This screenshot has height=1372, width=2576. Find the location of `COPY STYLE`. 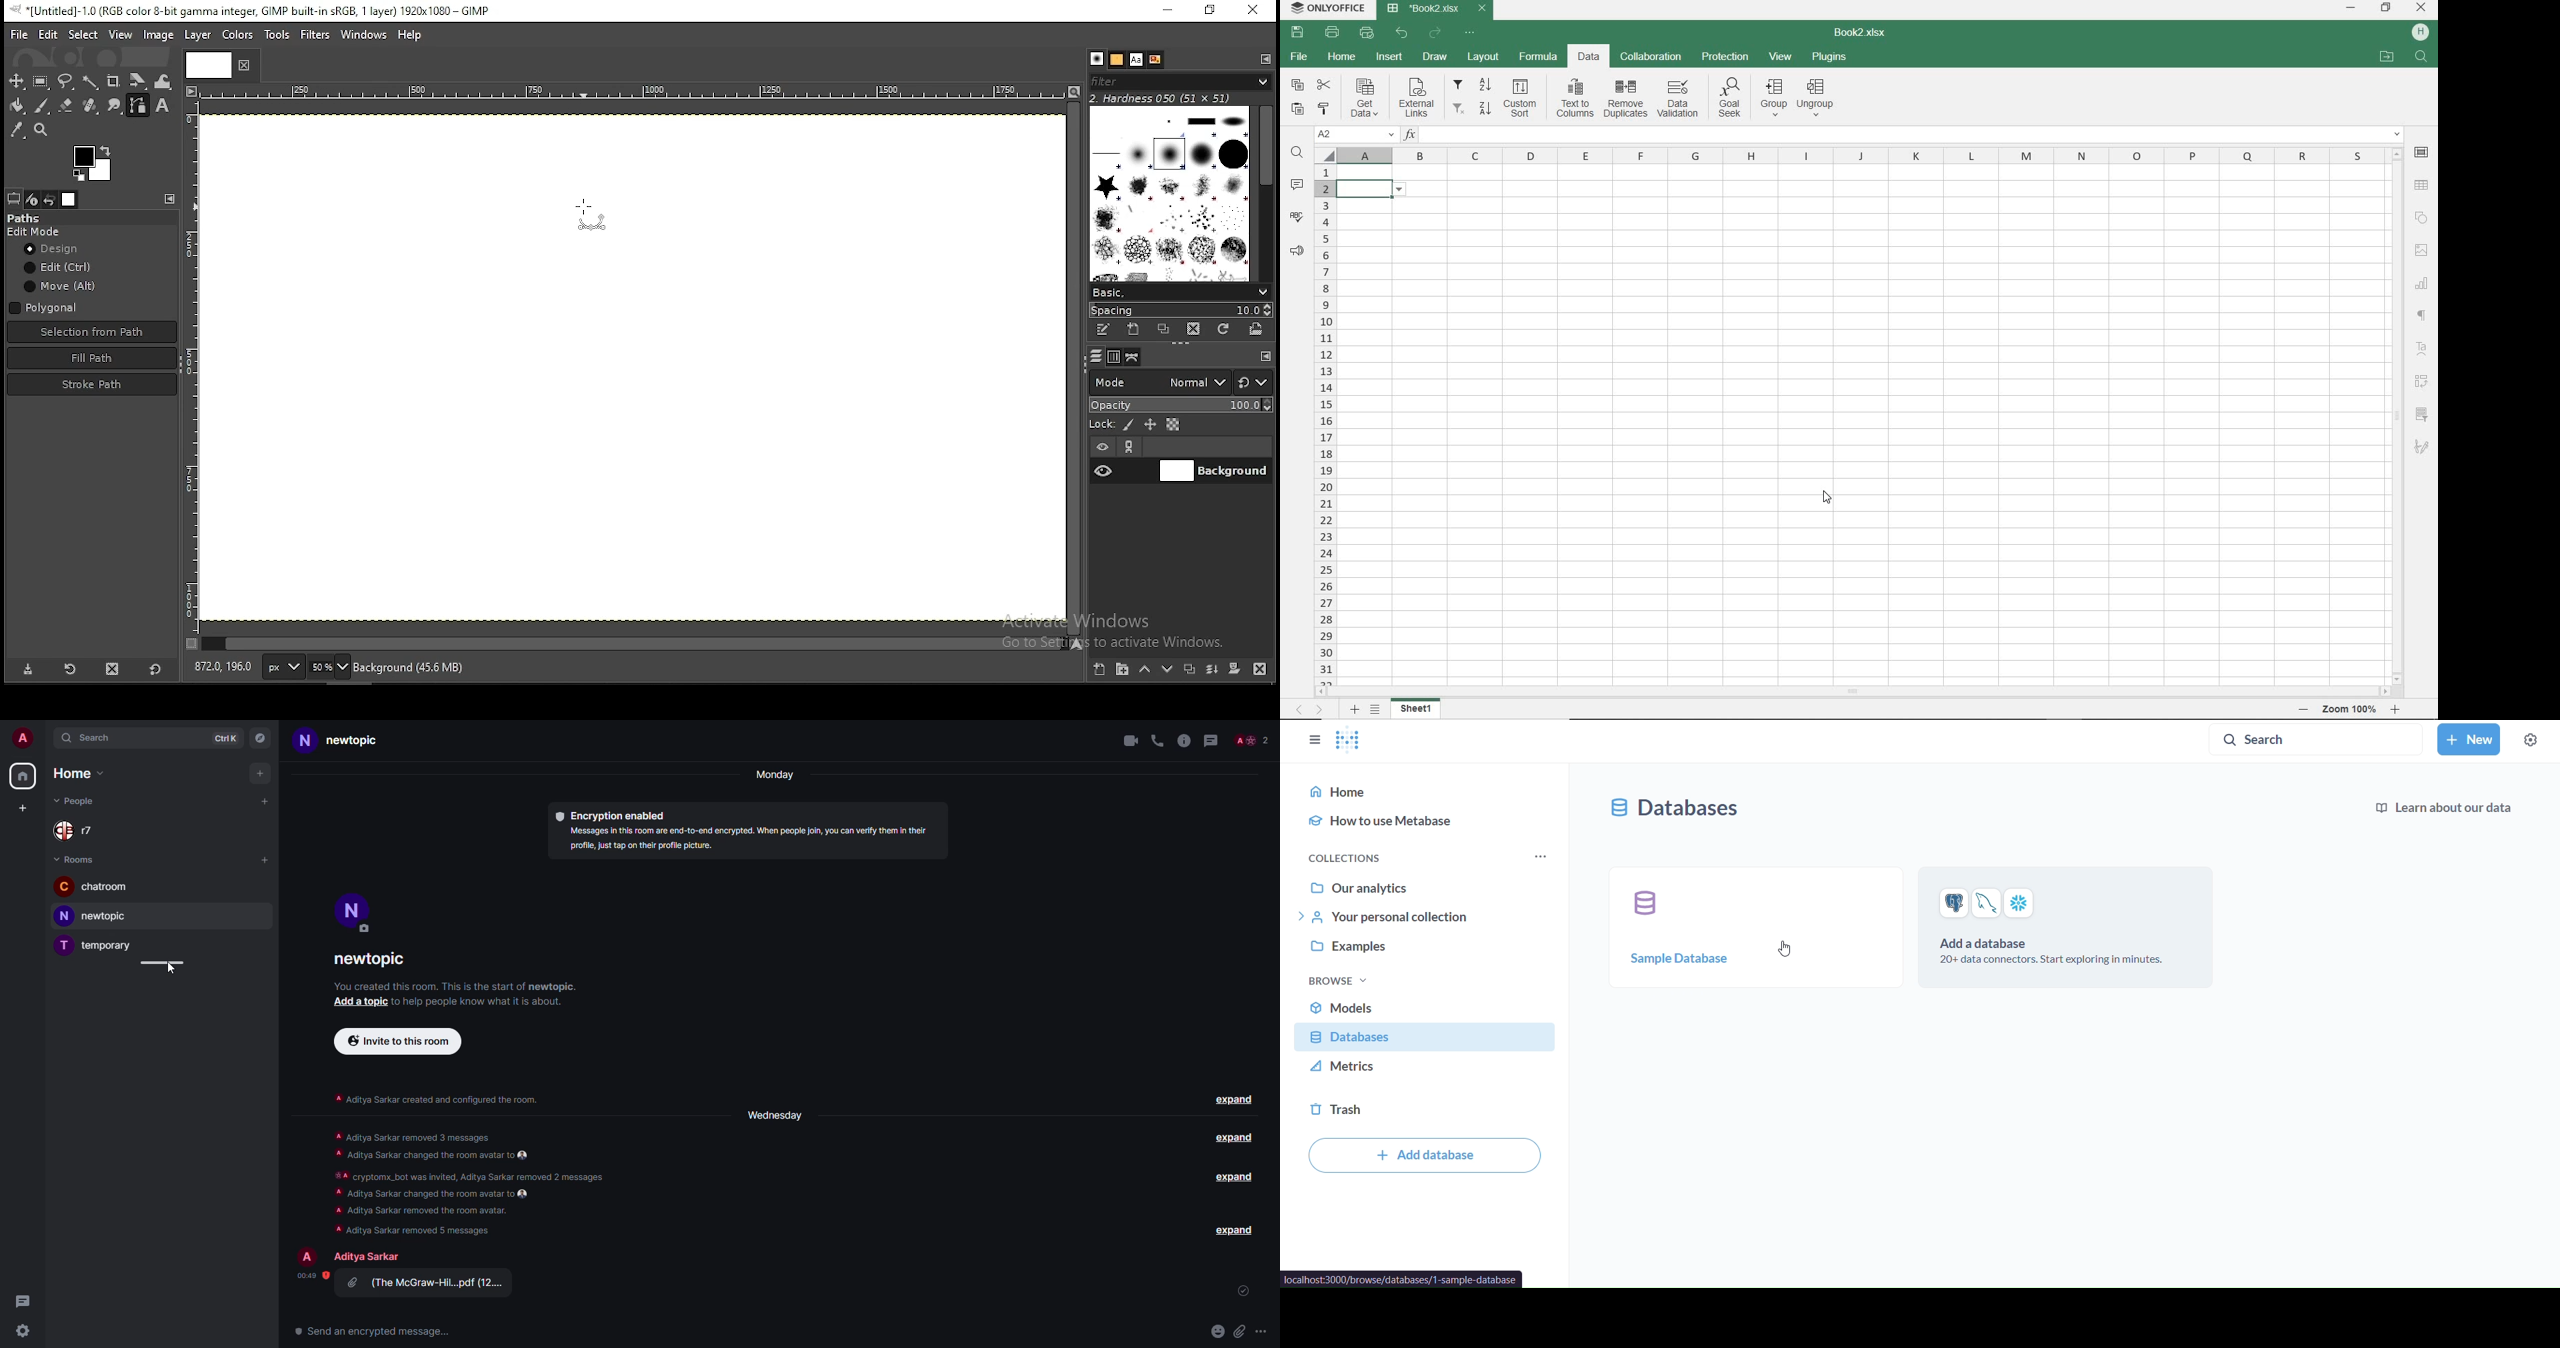

COPY STYLE is located at coordinates (1325, 110).